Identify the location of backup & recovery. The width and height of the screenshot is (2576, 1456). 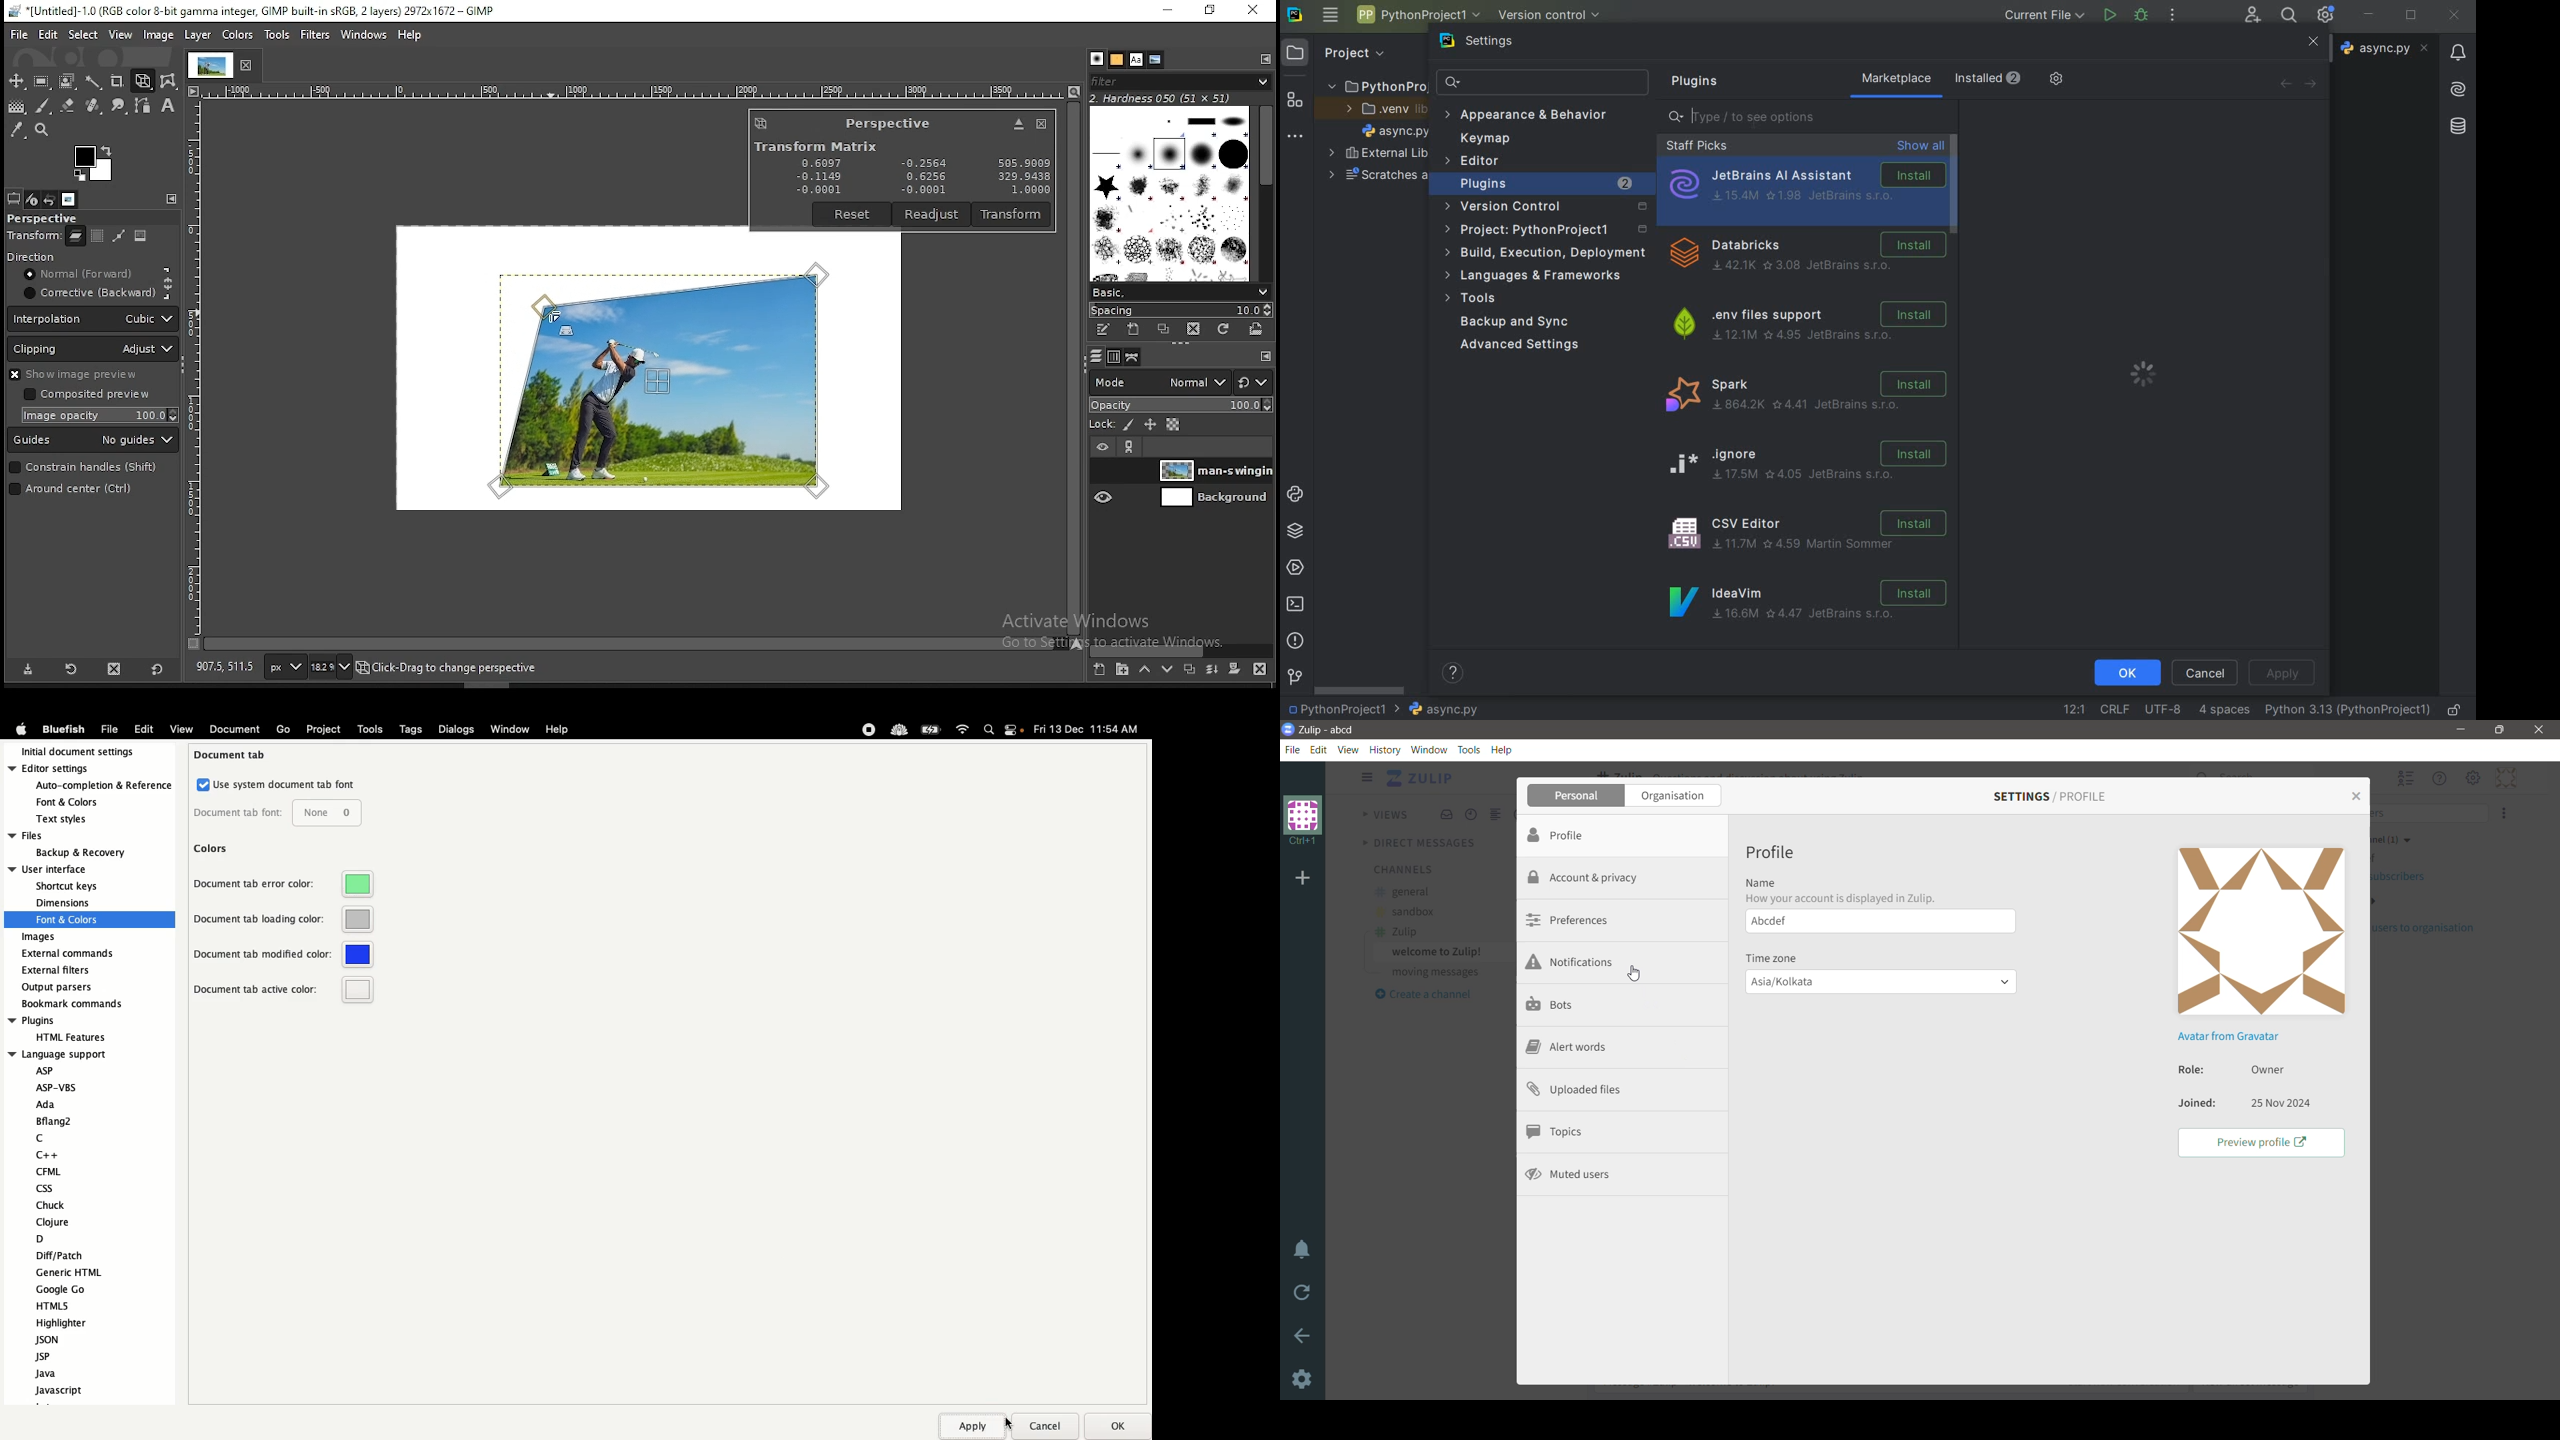
(78, 853).